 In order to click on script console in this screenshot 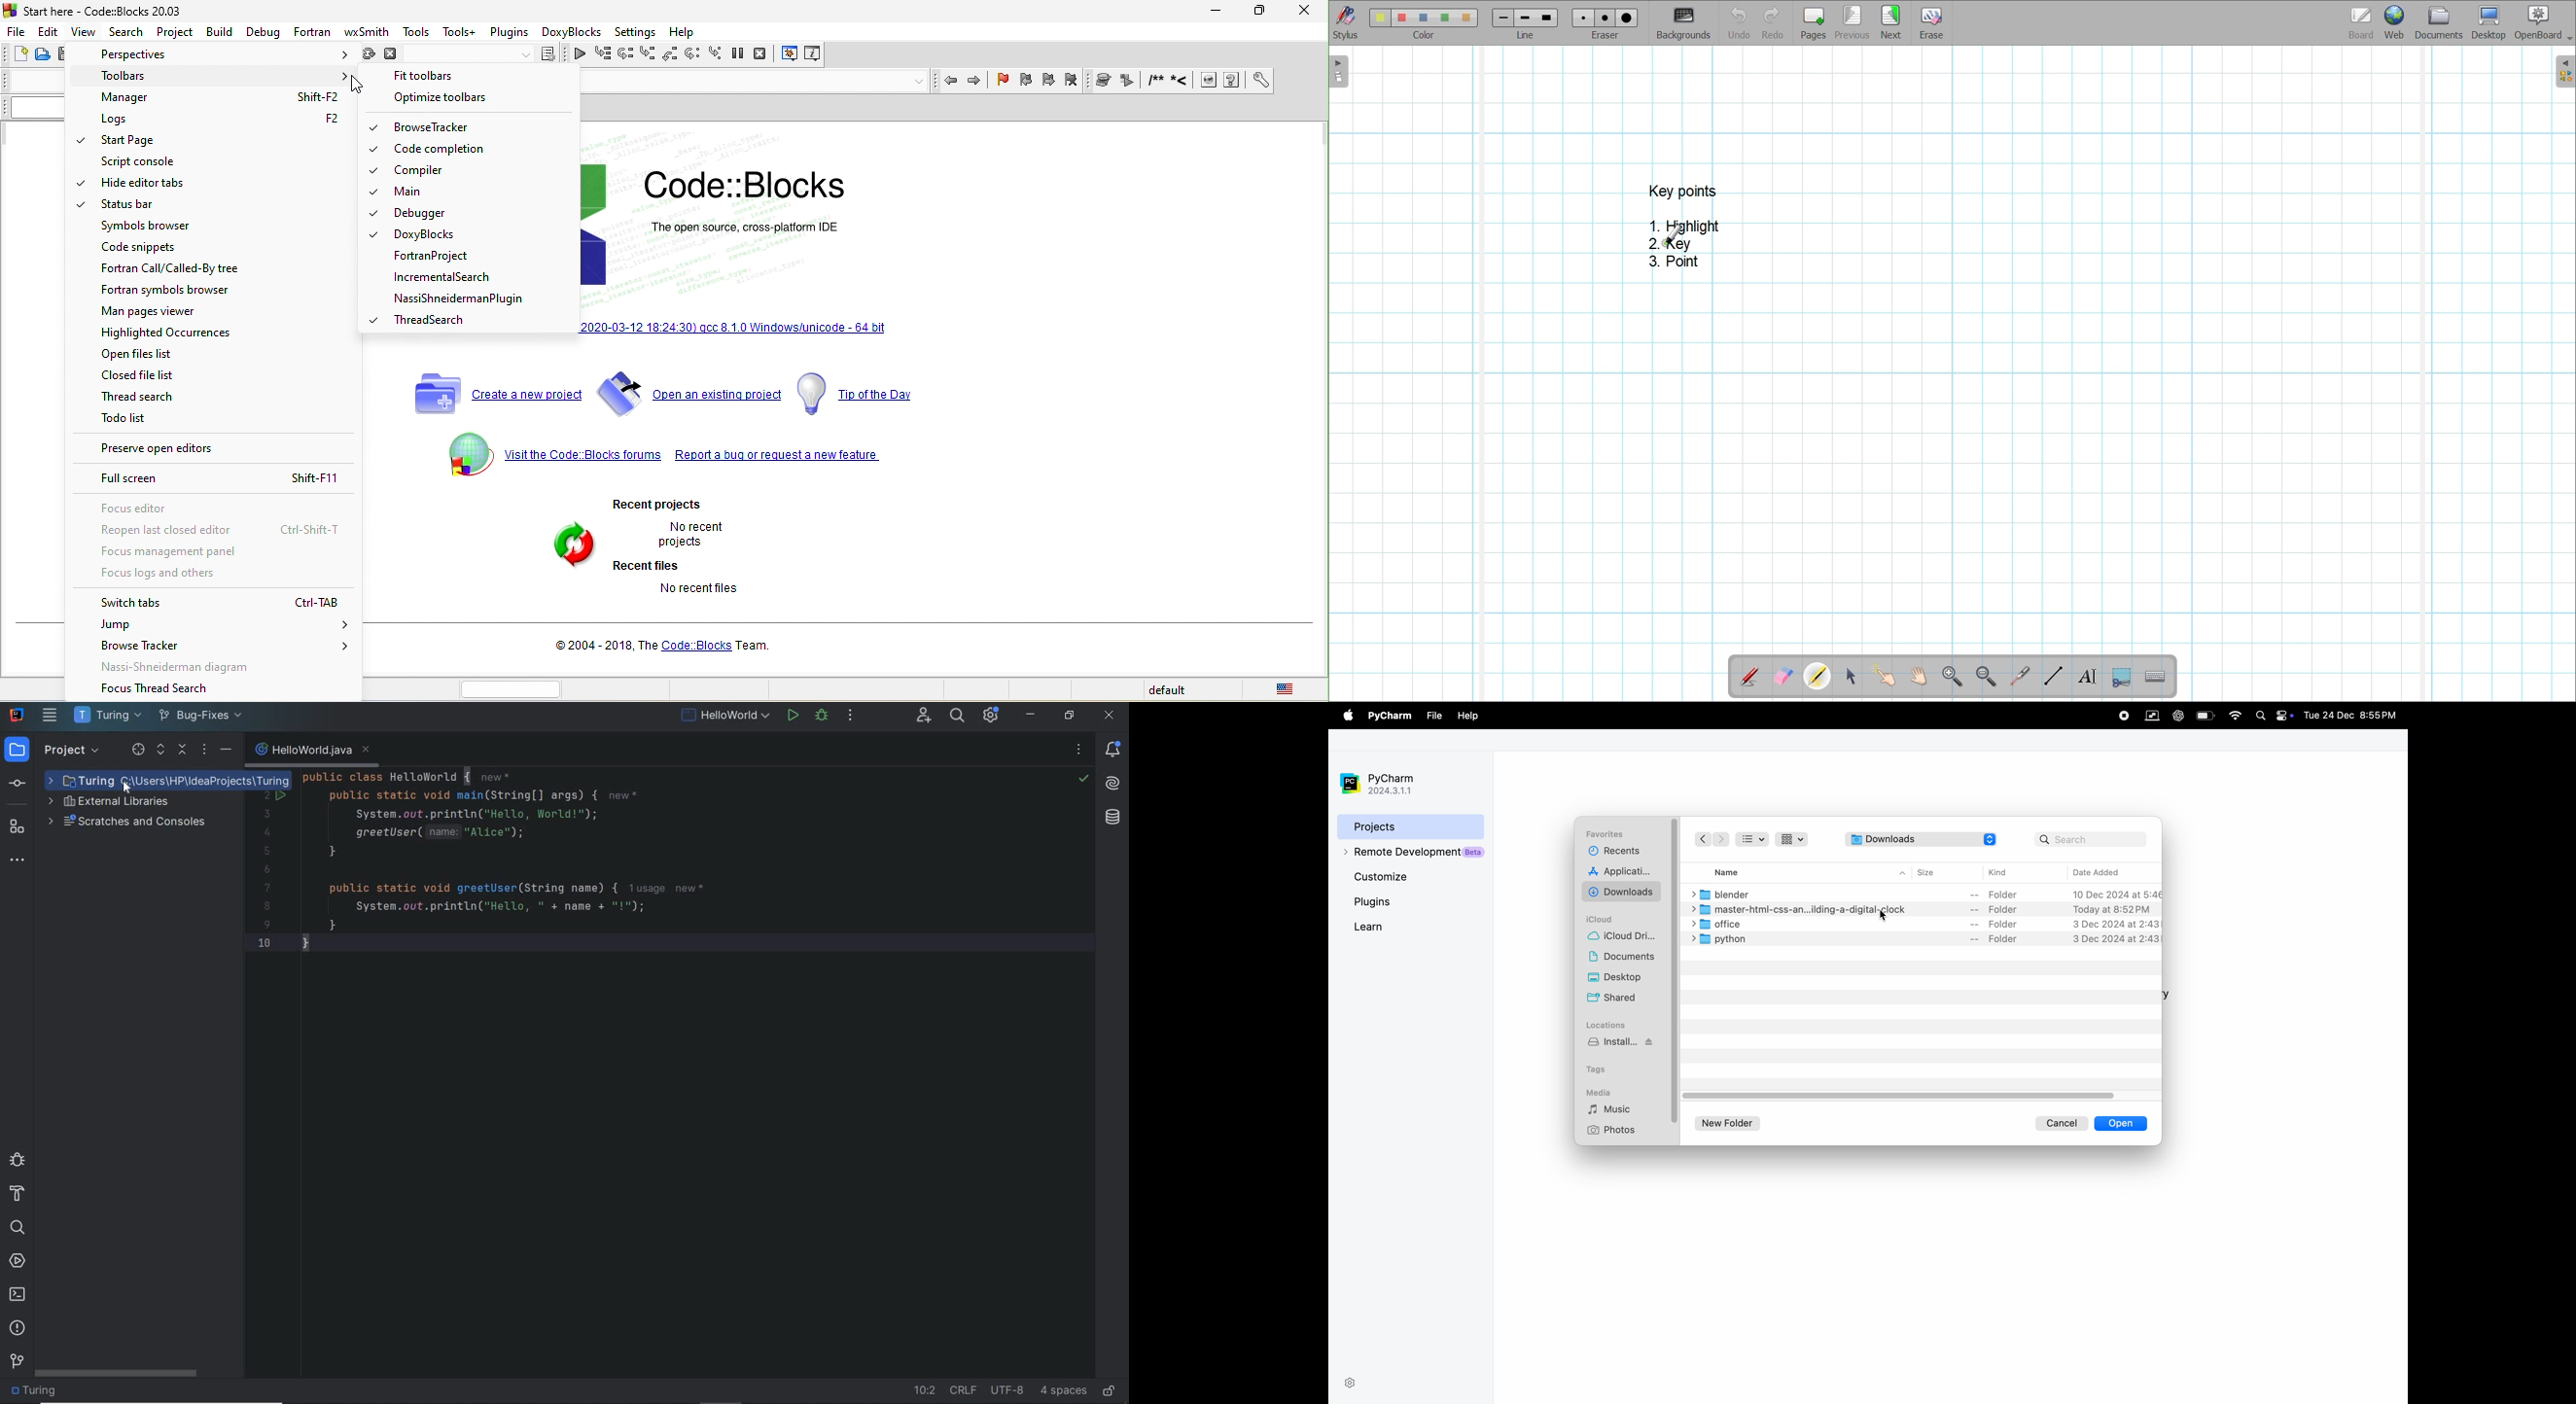, I will do `click(142, 163)`.